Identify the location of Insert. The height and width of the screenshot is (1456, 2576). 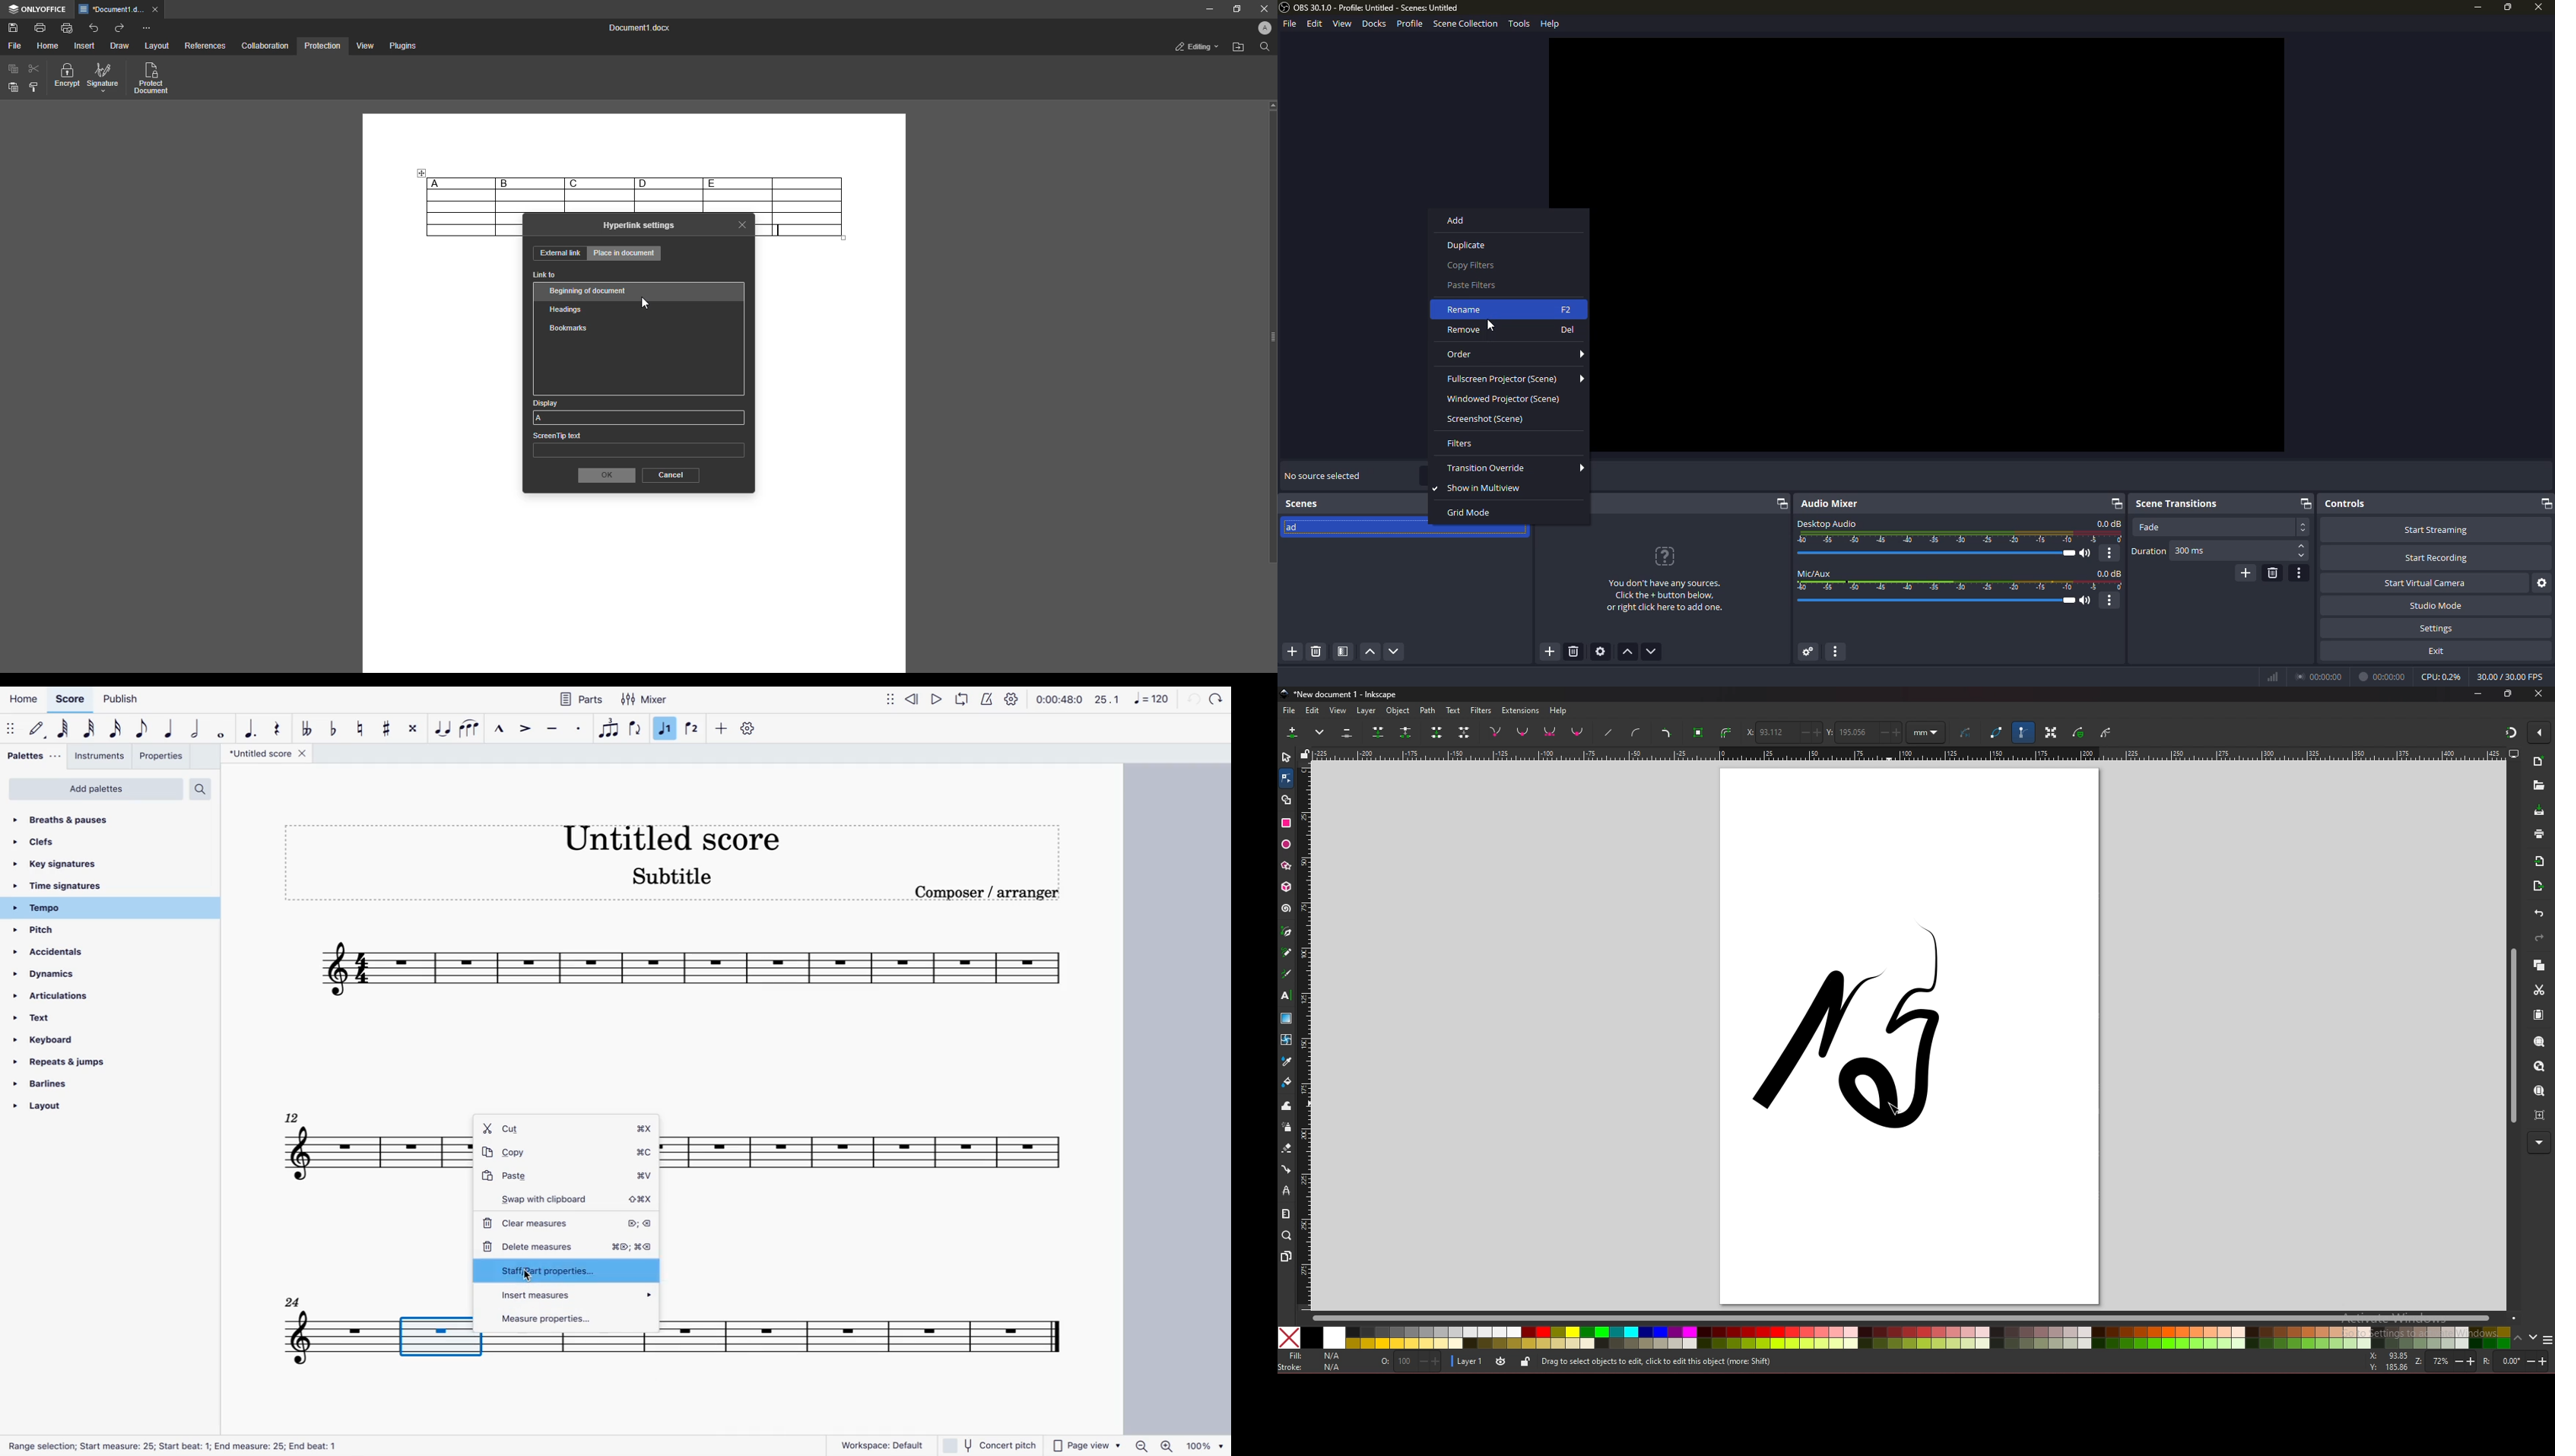
(85, 46).